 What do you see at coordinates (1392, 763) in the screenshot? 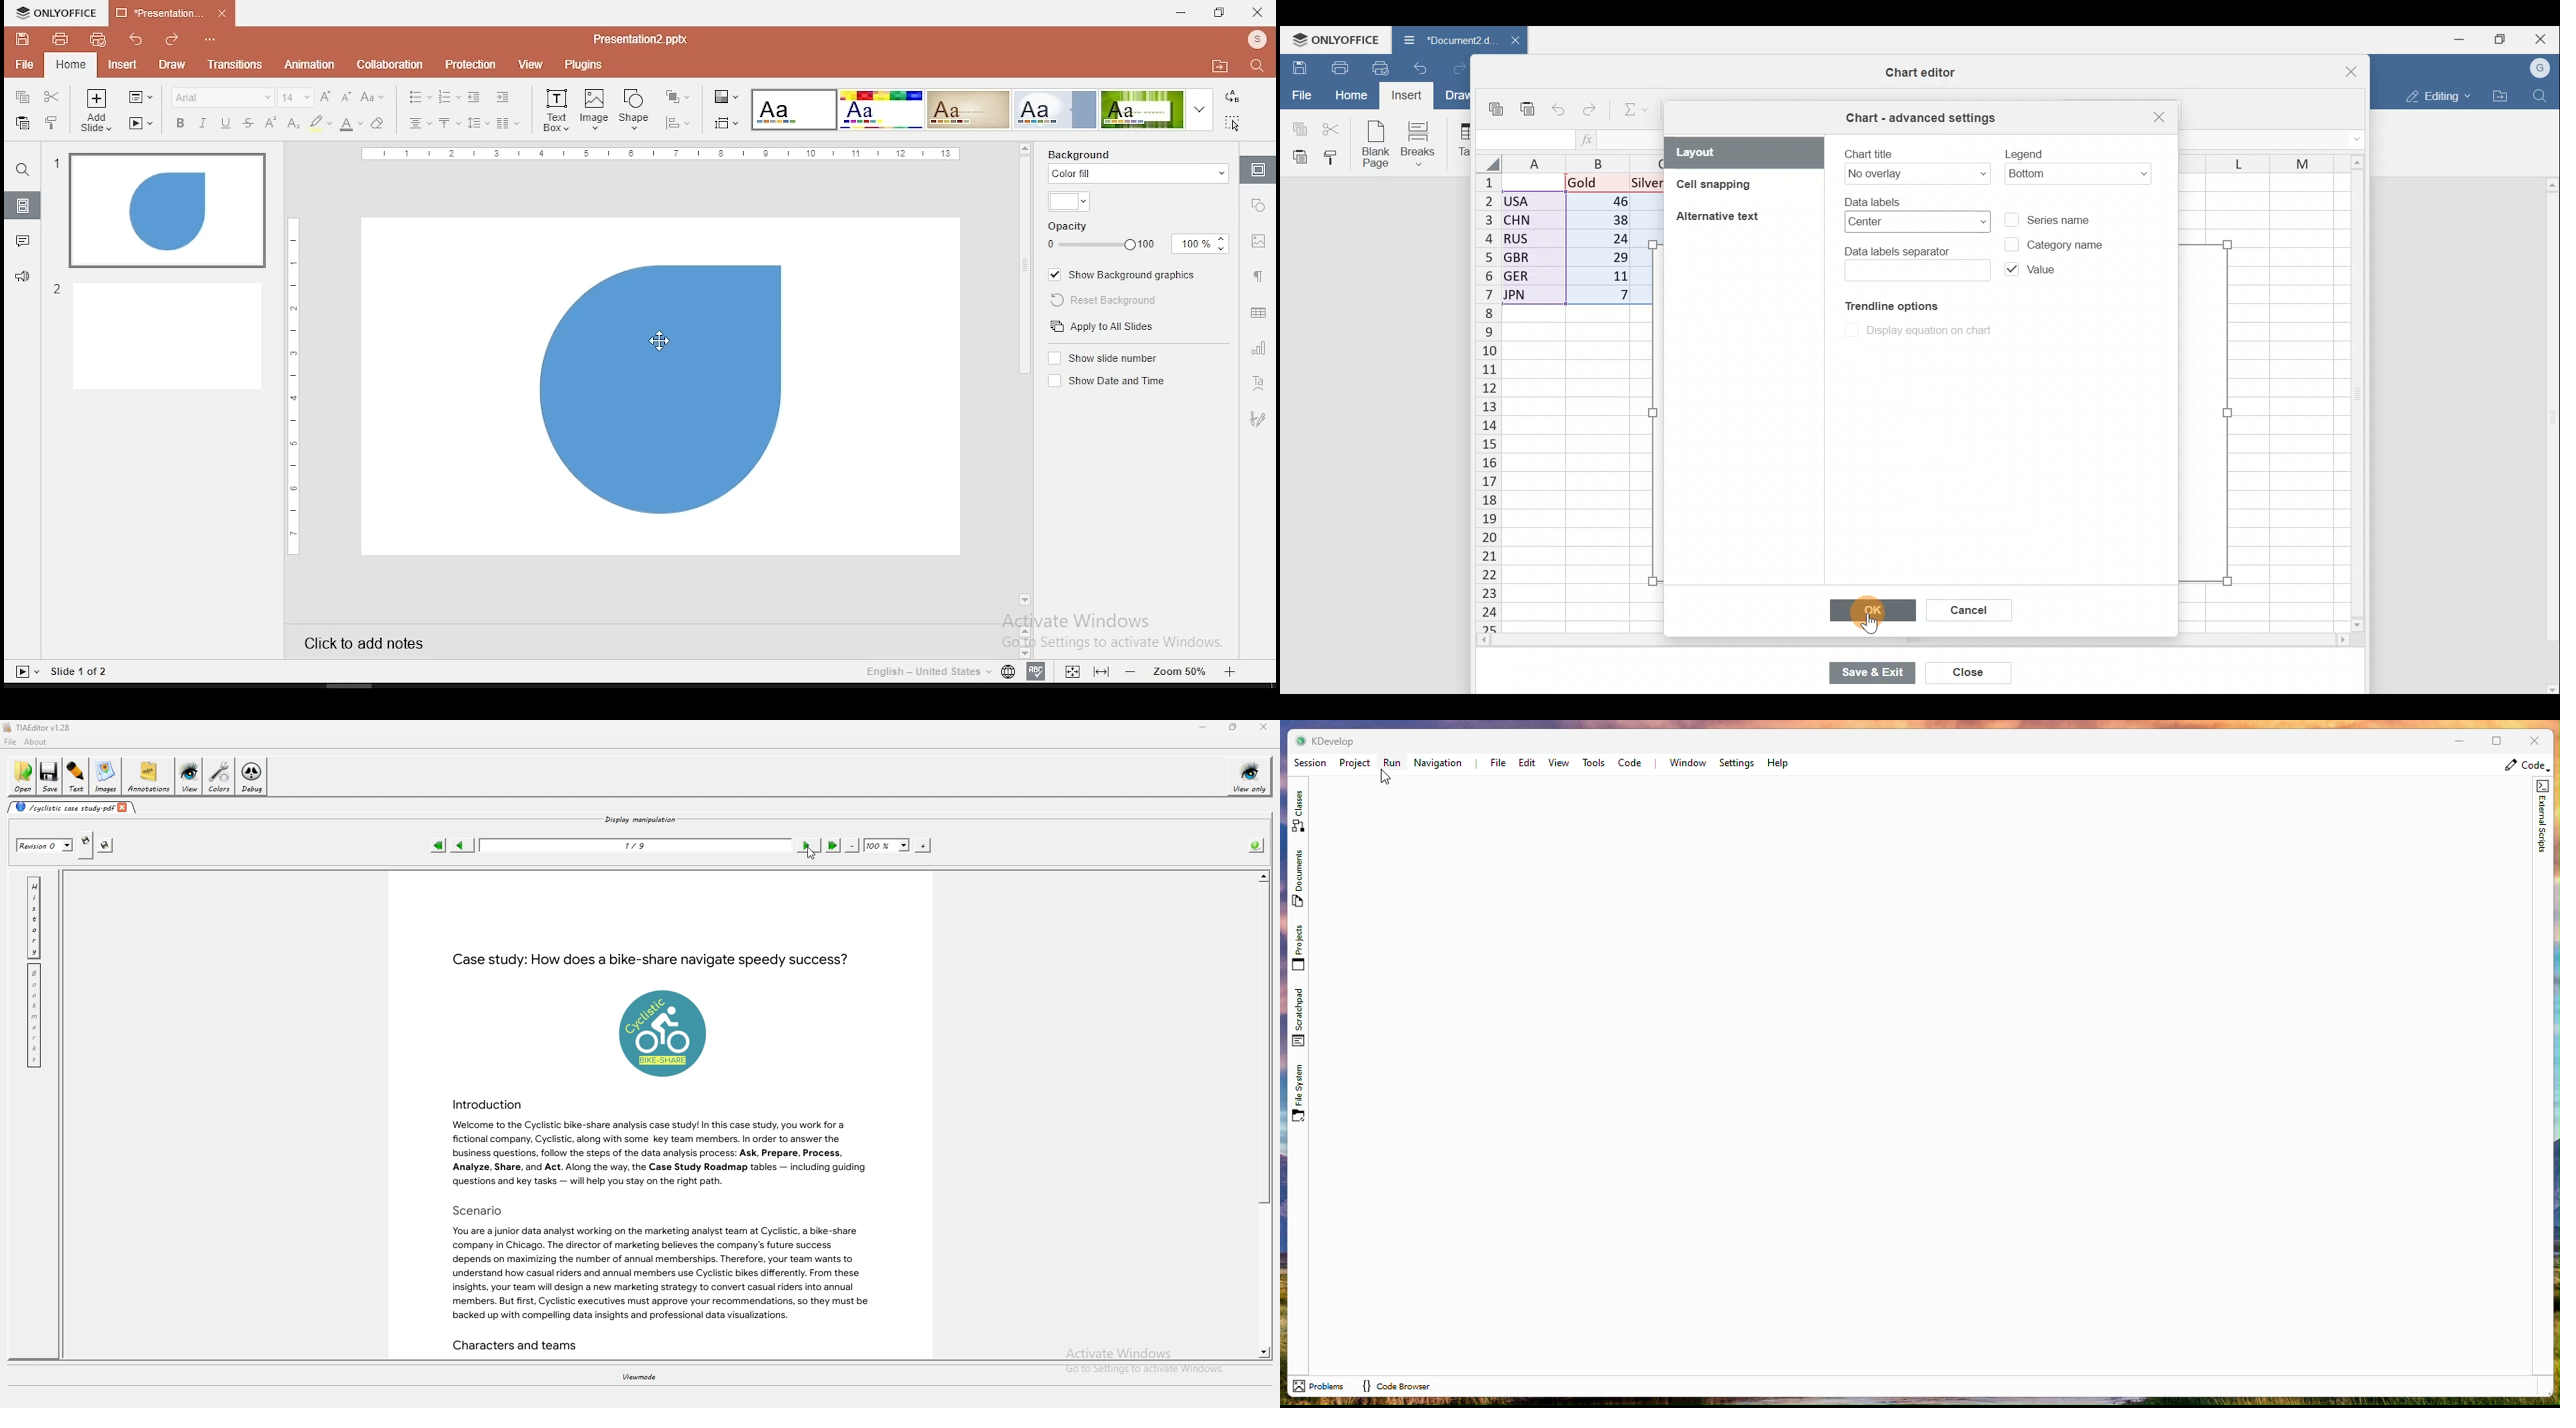
I see `Run` at bounding box center [1392, 763].